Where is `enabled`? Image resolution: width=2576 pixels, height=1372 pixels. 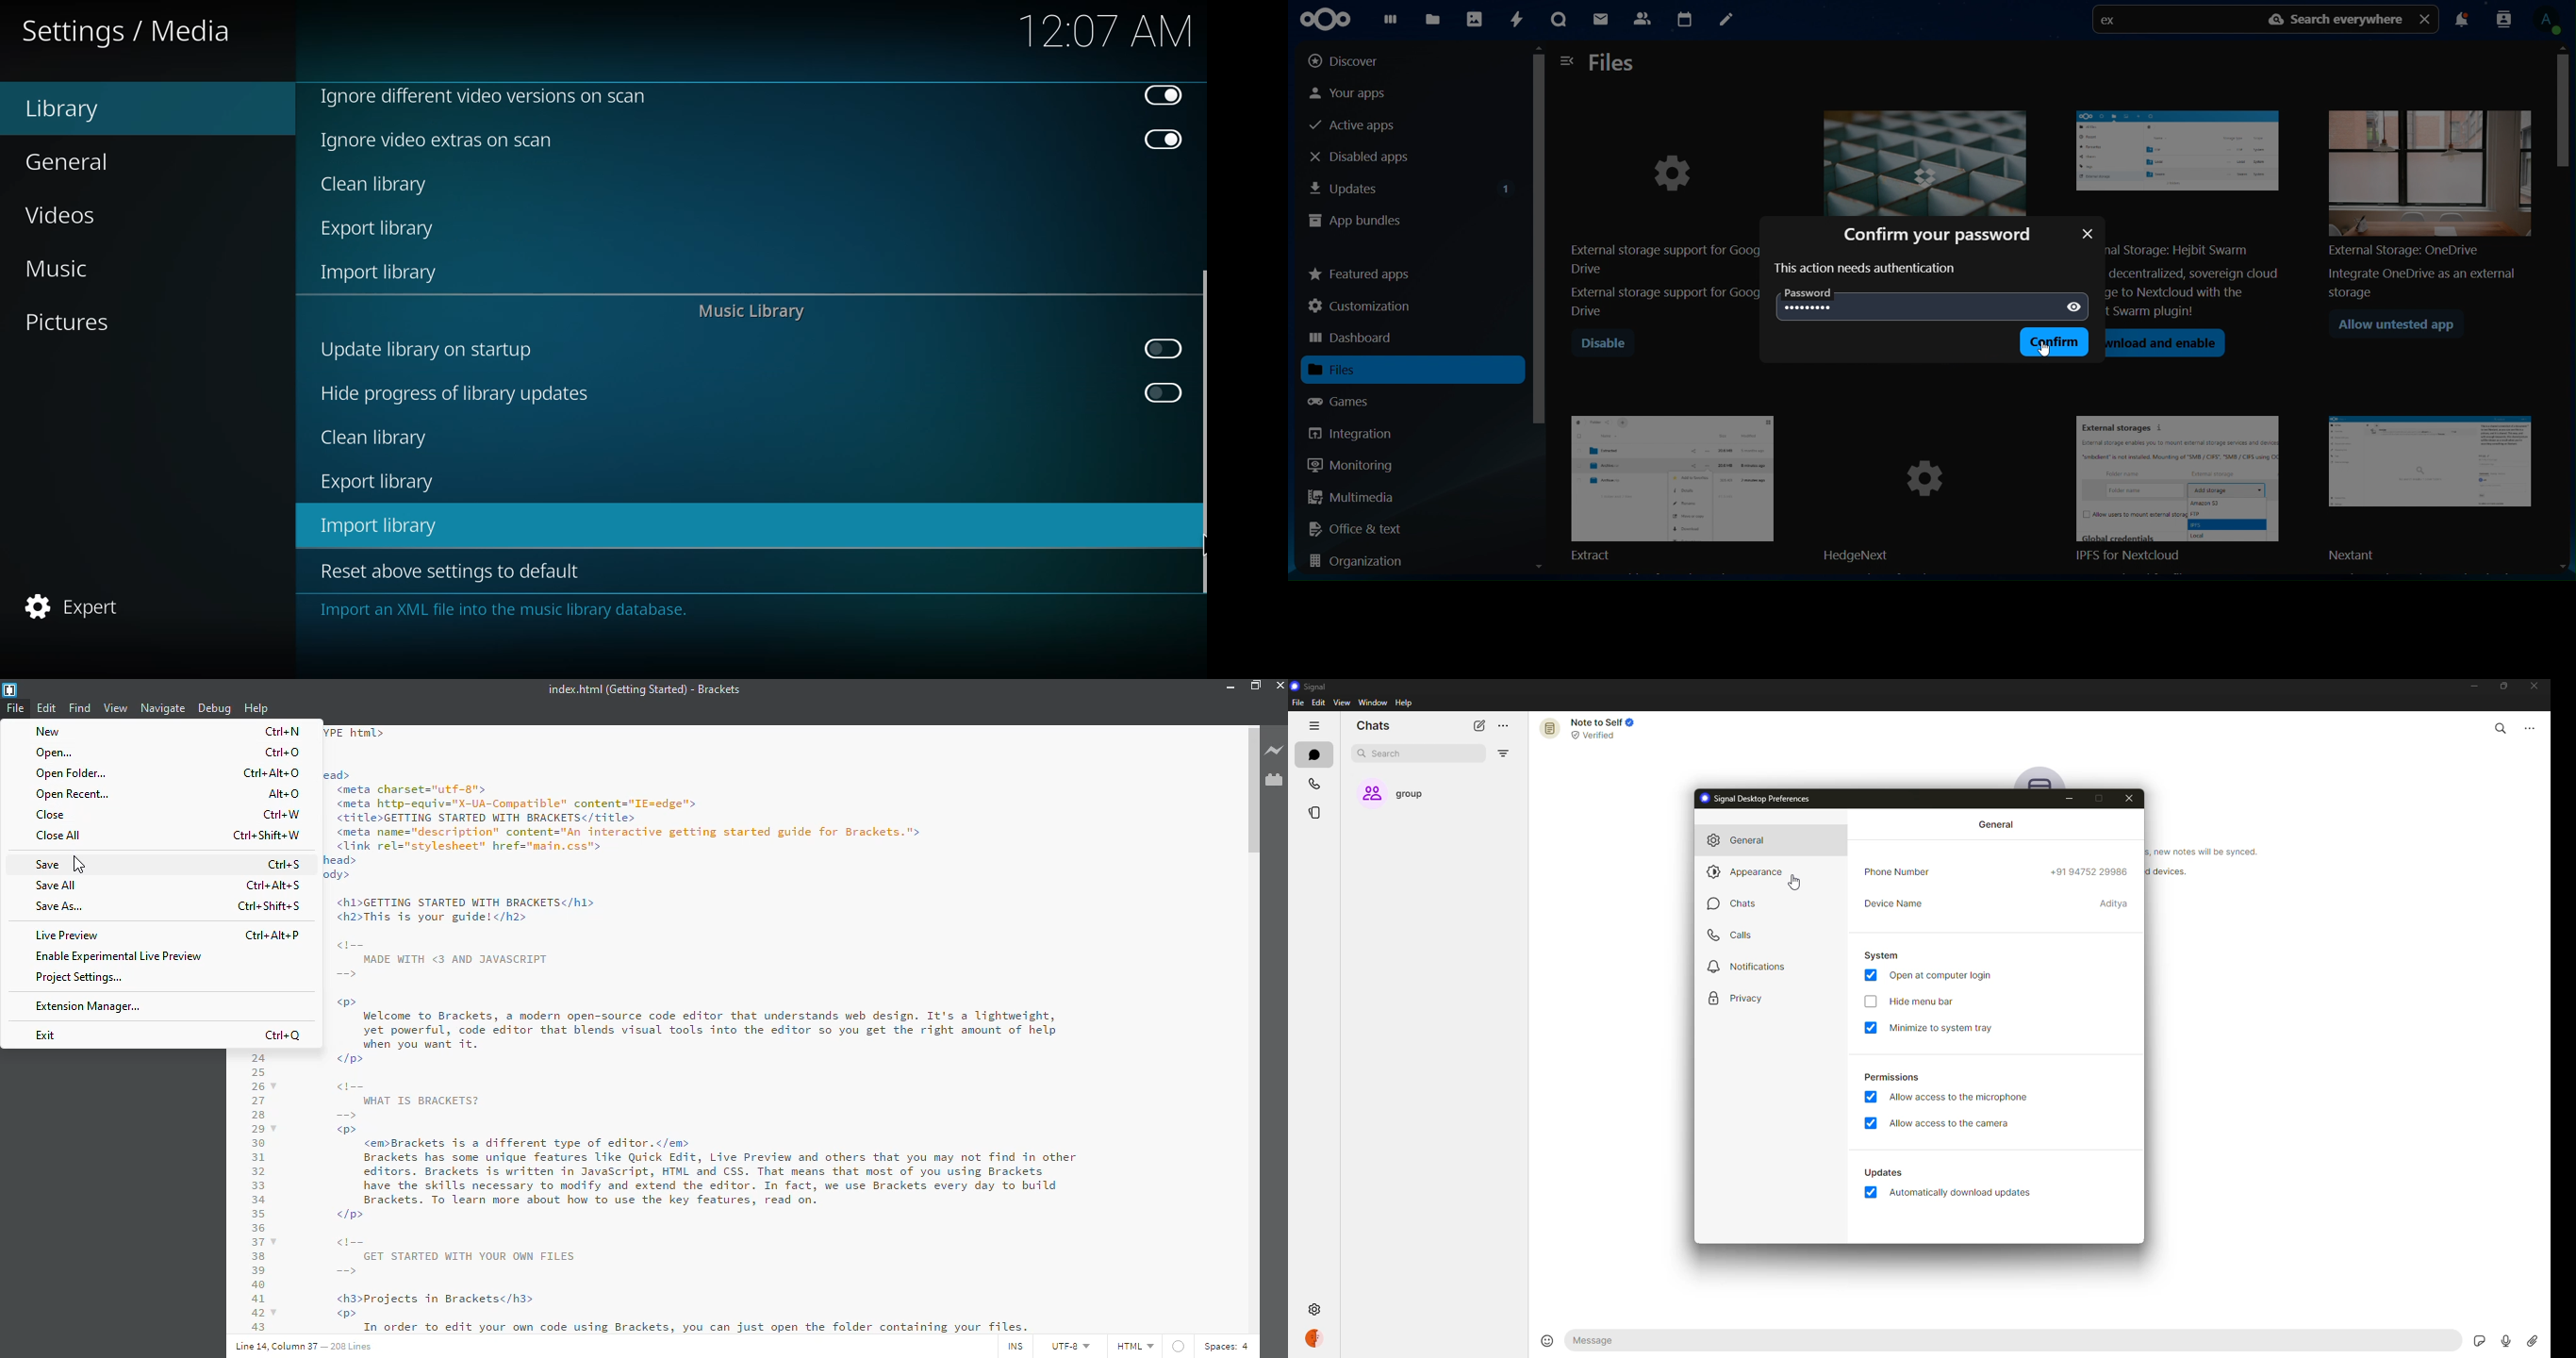 enabled is located at coordinates (1870, 1095).